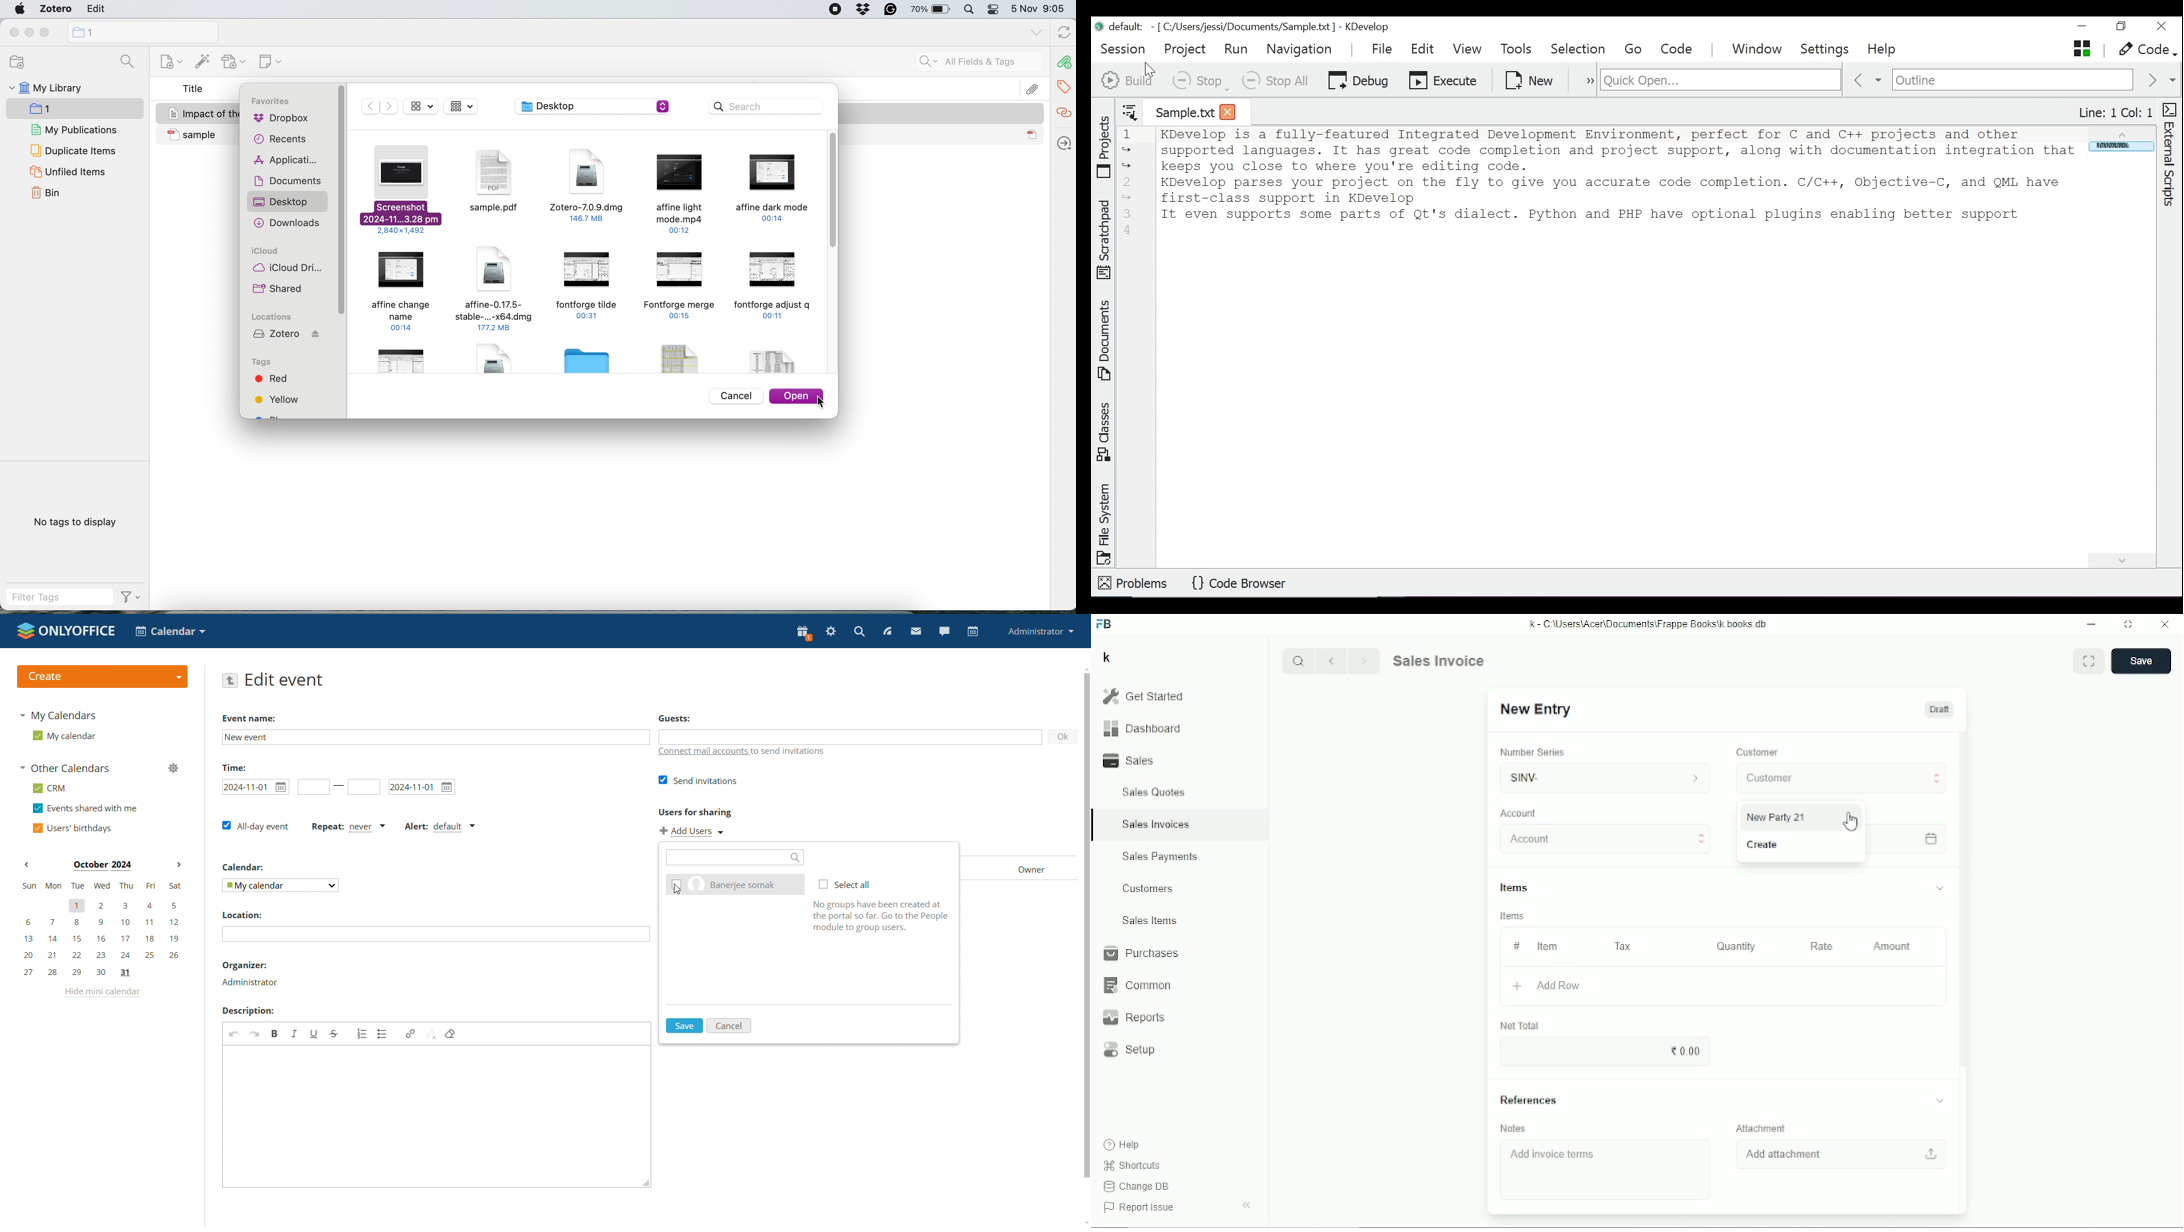 The height and width of the screenshot is (1232, 2184). What do you see at coordinates (588, 185) in the screenshot?
I see `Zotero-7.0.9.dmg` at bounding box center [588, 185].